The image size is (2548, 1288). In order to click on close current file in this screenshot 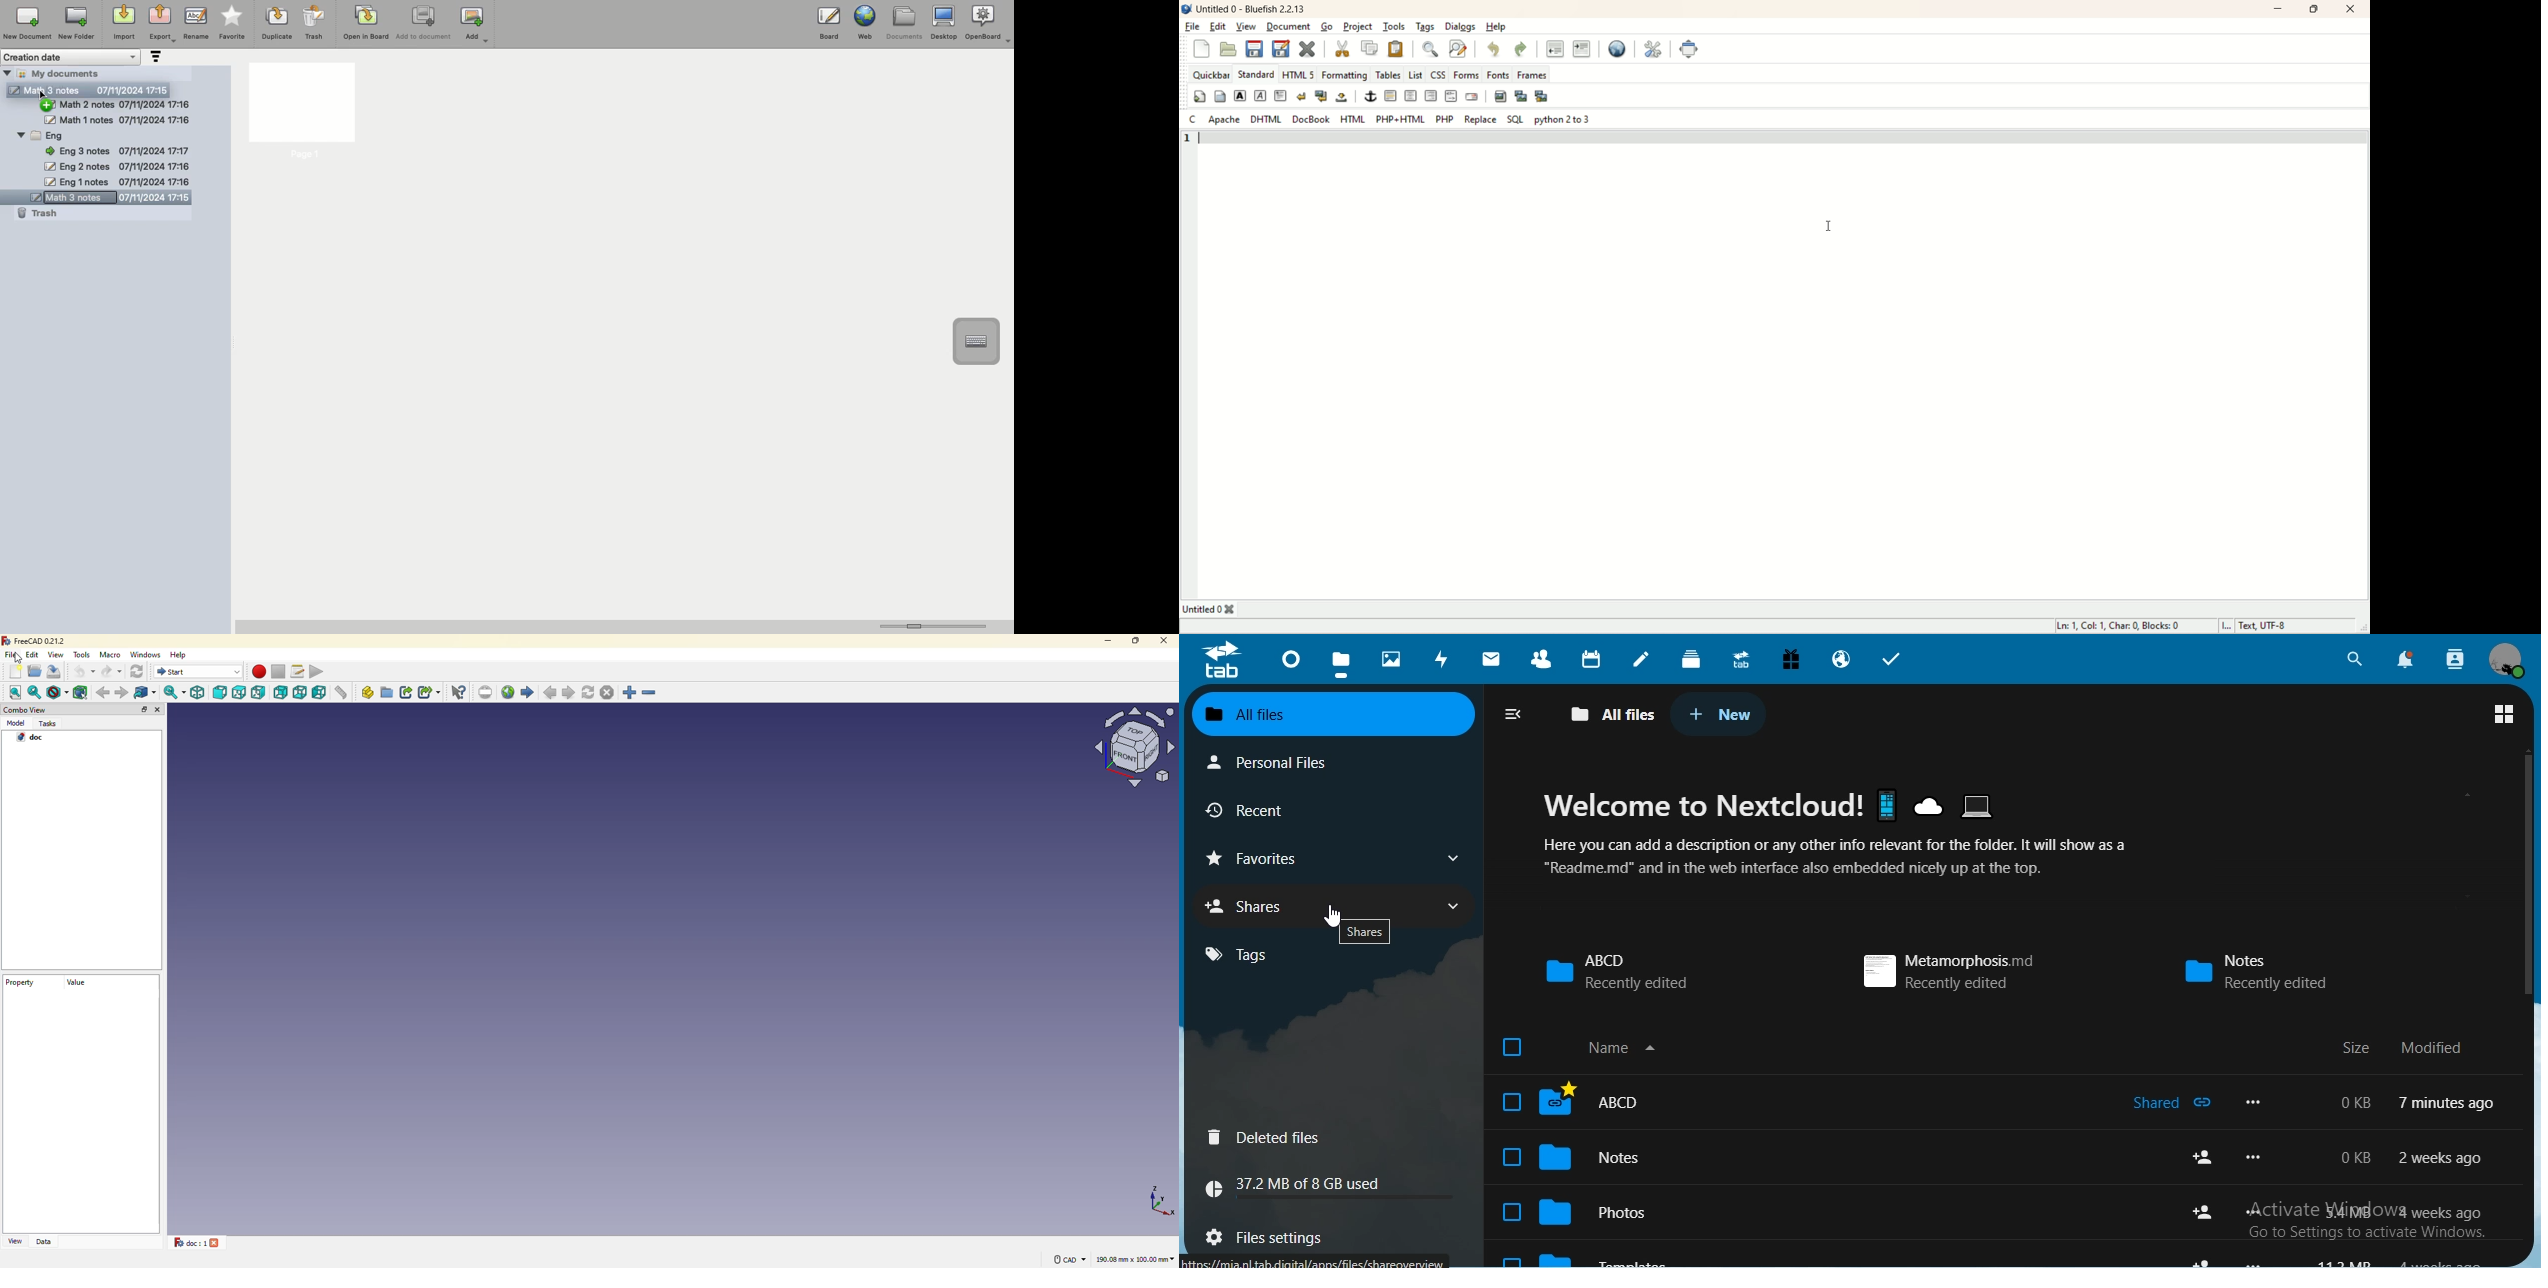, I will do `click(1307, 47)`.